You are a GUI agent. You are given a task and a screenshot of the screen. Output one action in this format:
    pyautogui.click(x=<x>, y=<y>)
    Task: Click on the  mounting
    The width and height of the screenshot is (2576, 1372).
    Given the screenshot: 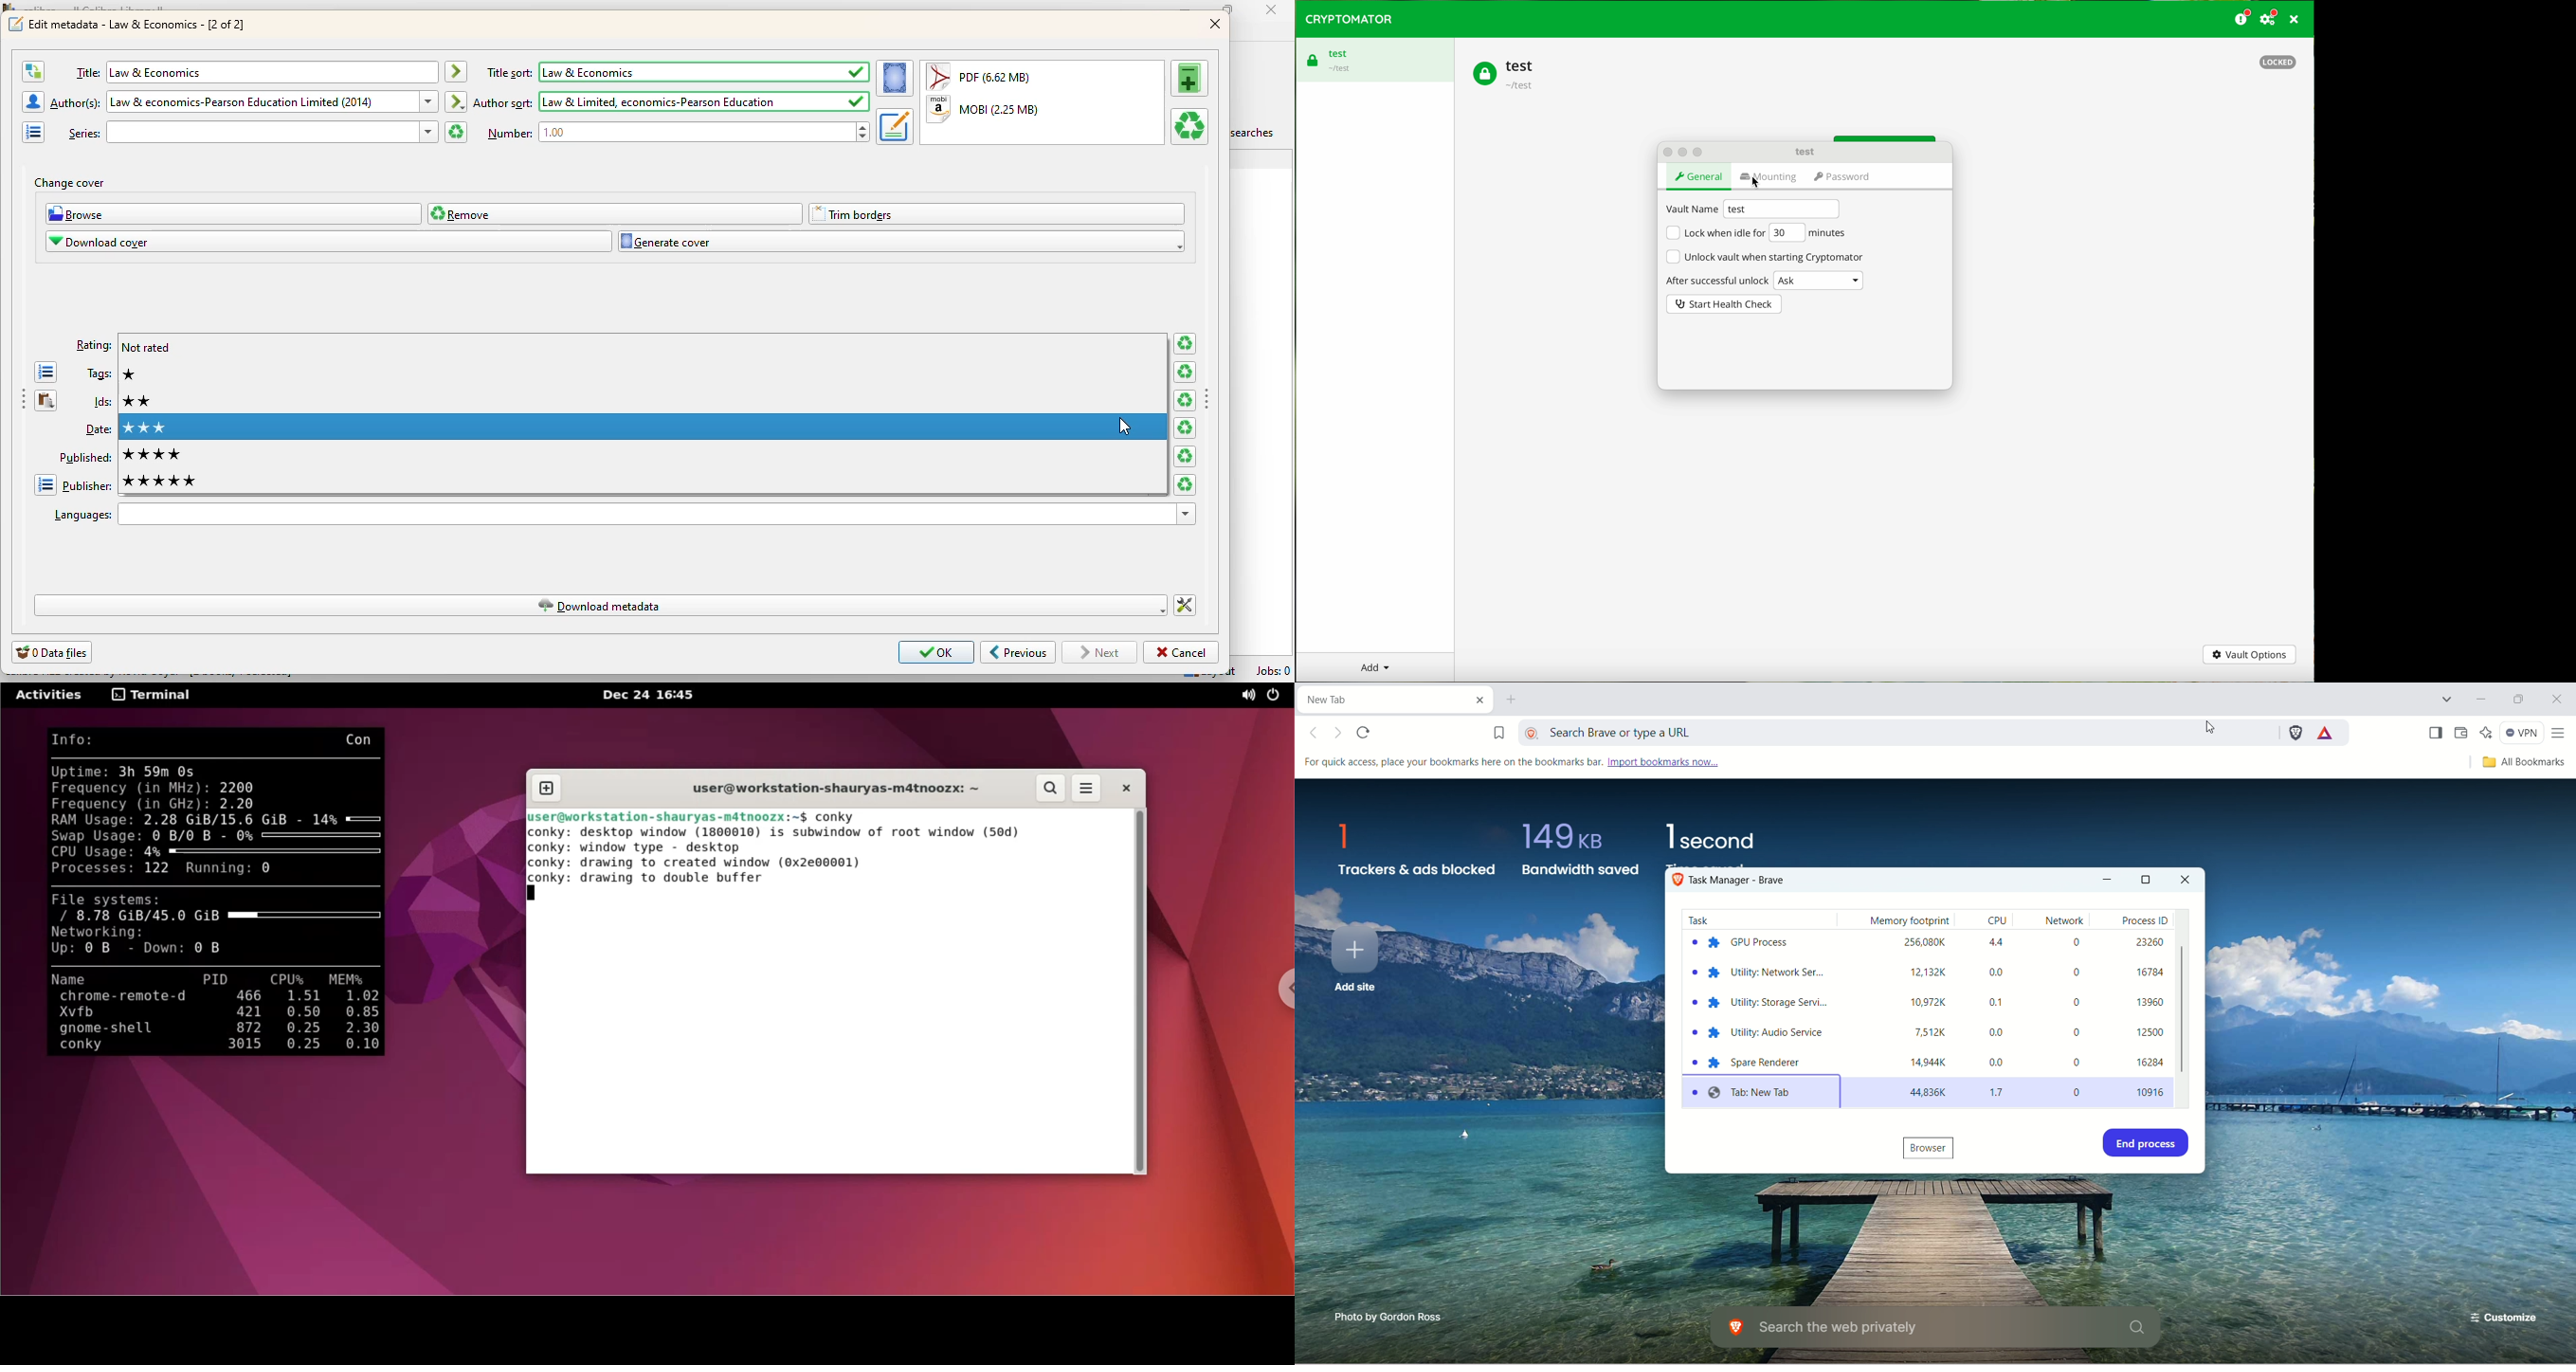 What is the action you would take?
    pyautogui.click(x=1768, y=180)
    